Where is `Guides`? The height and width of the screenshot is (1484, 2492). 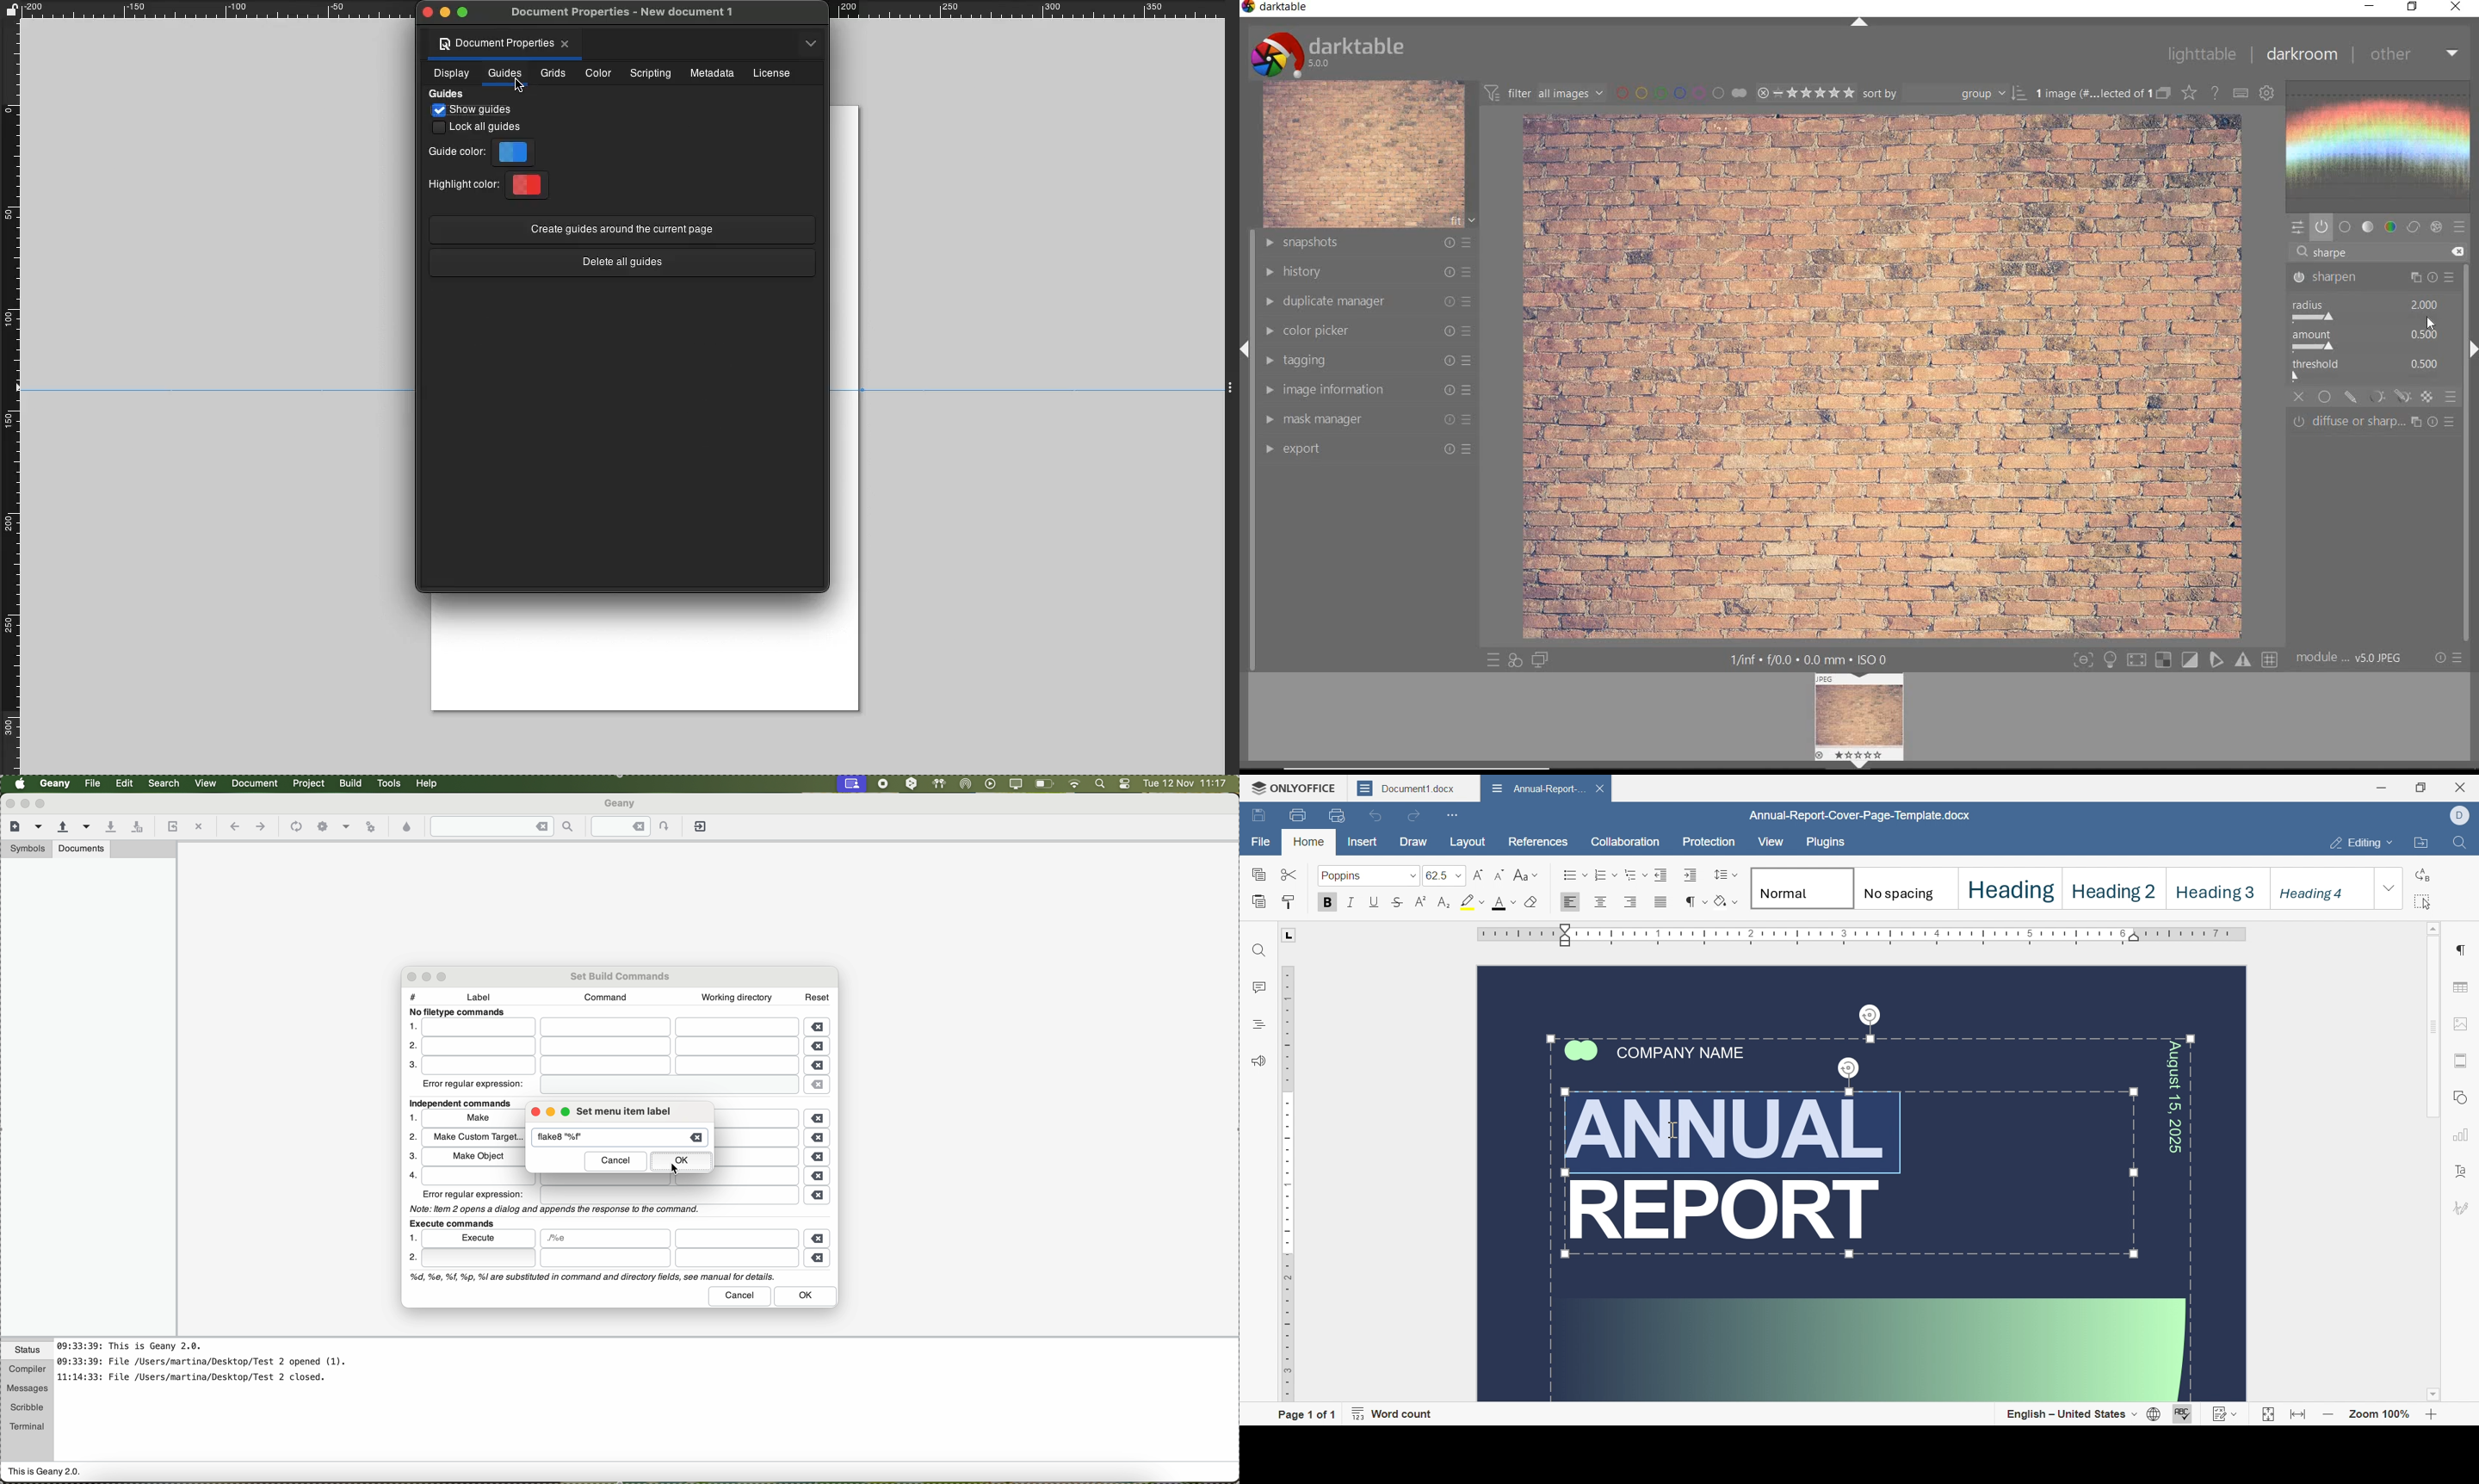 Guides is located at coordinates (449, 95).